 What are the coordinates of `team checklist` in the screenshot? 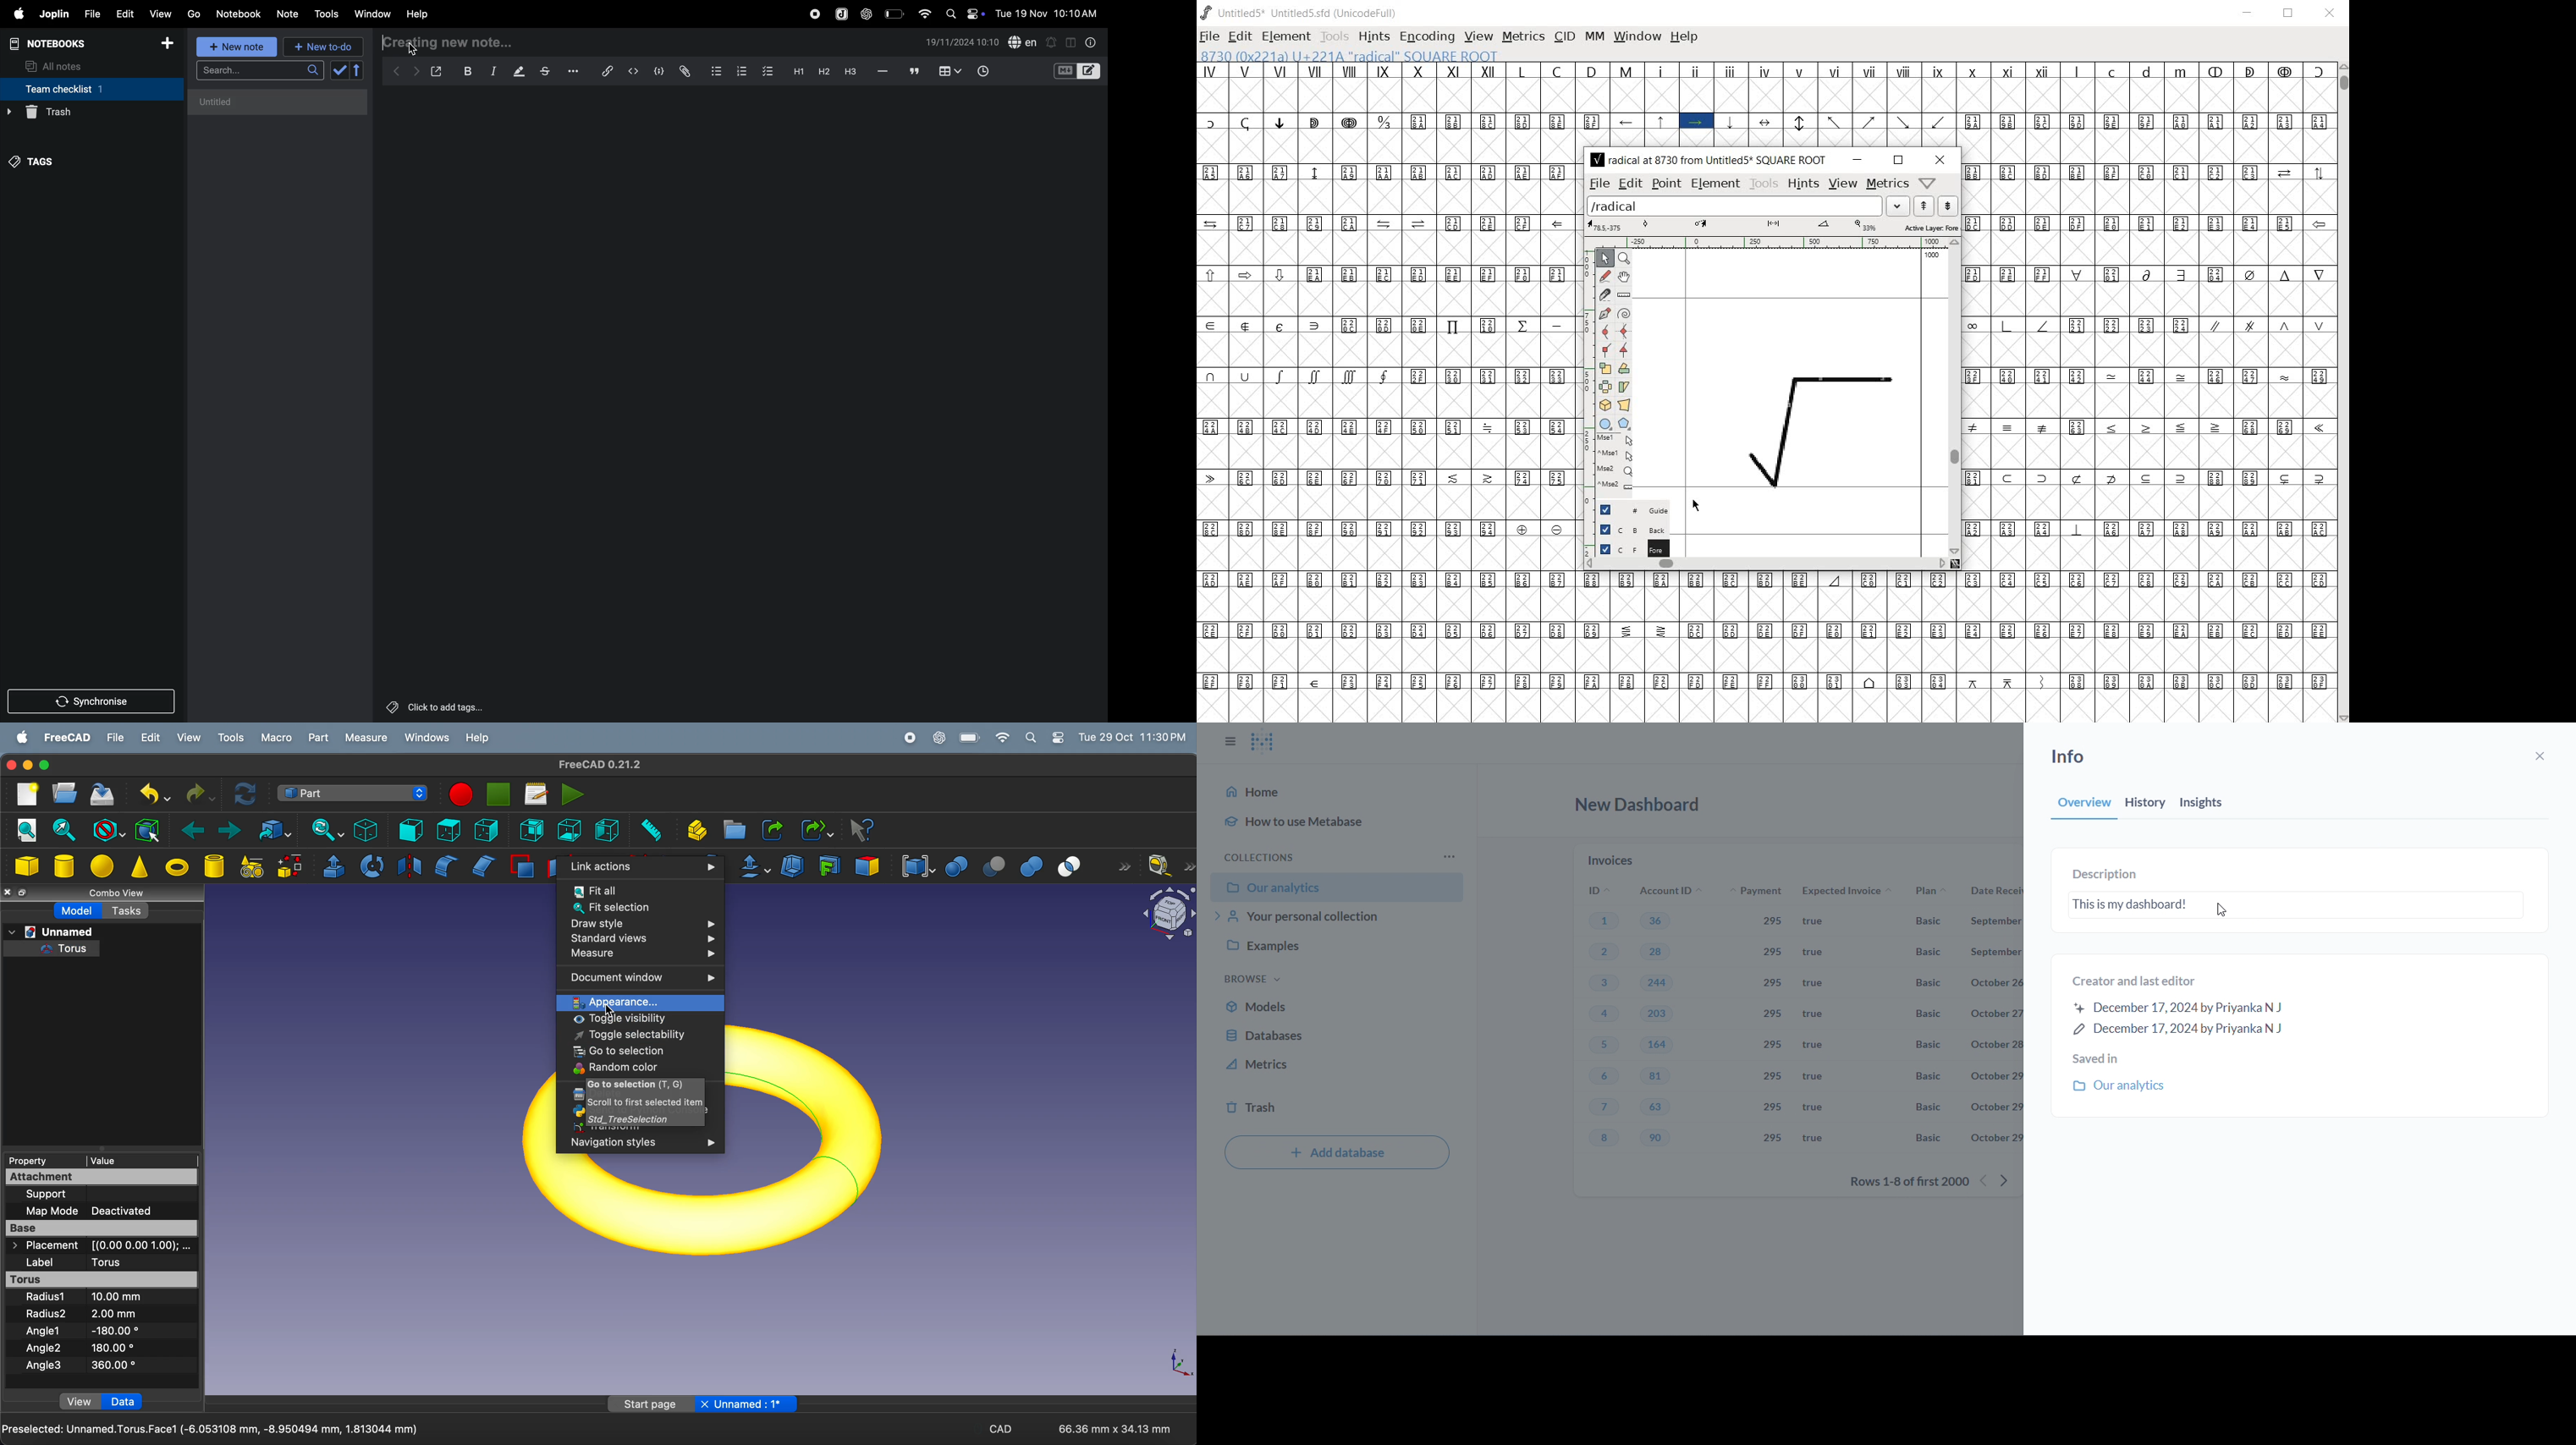 It's located at (76, 89).